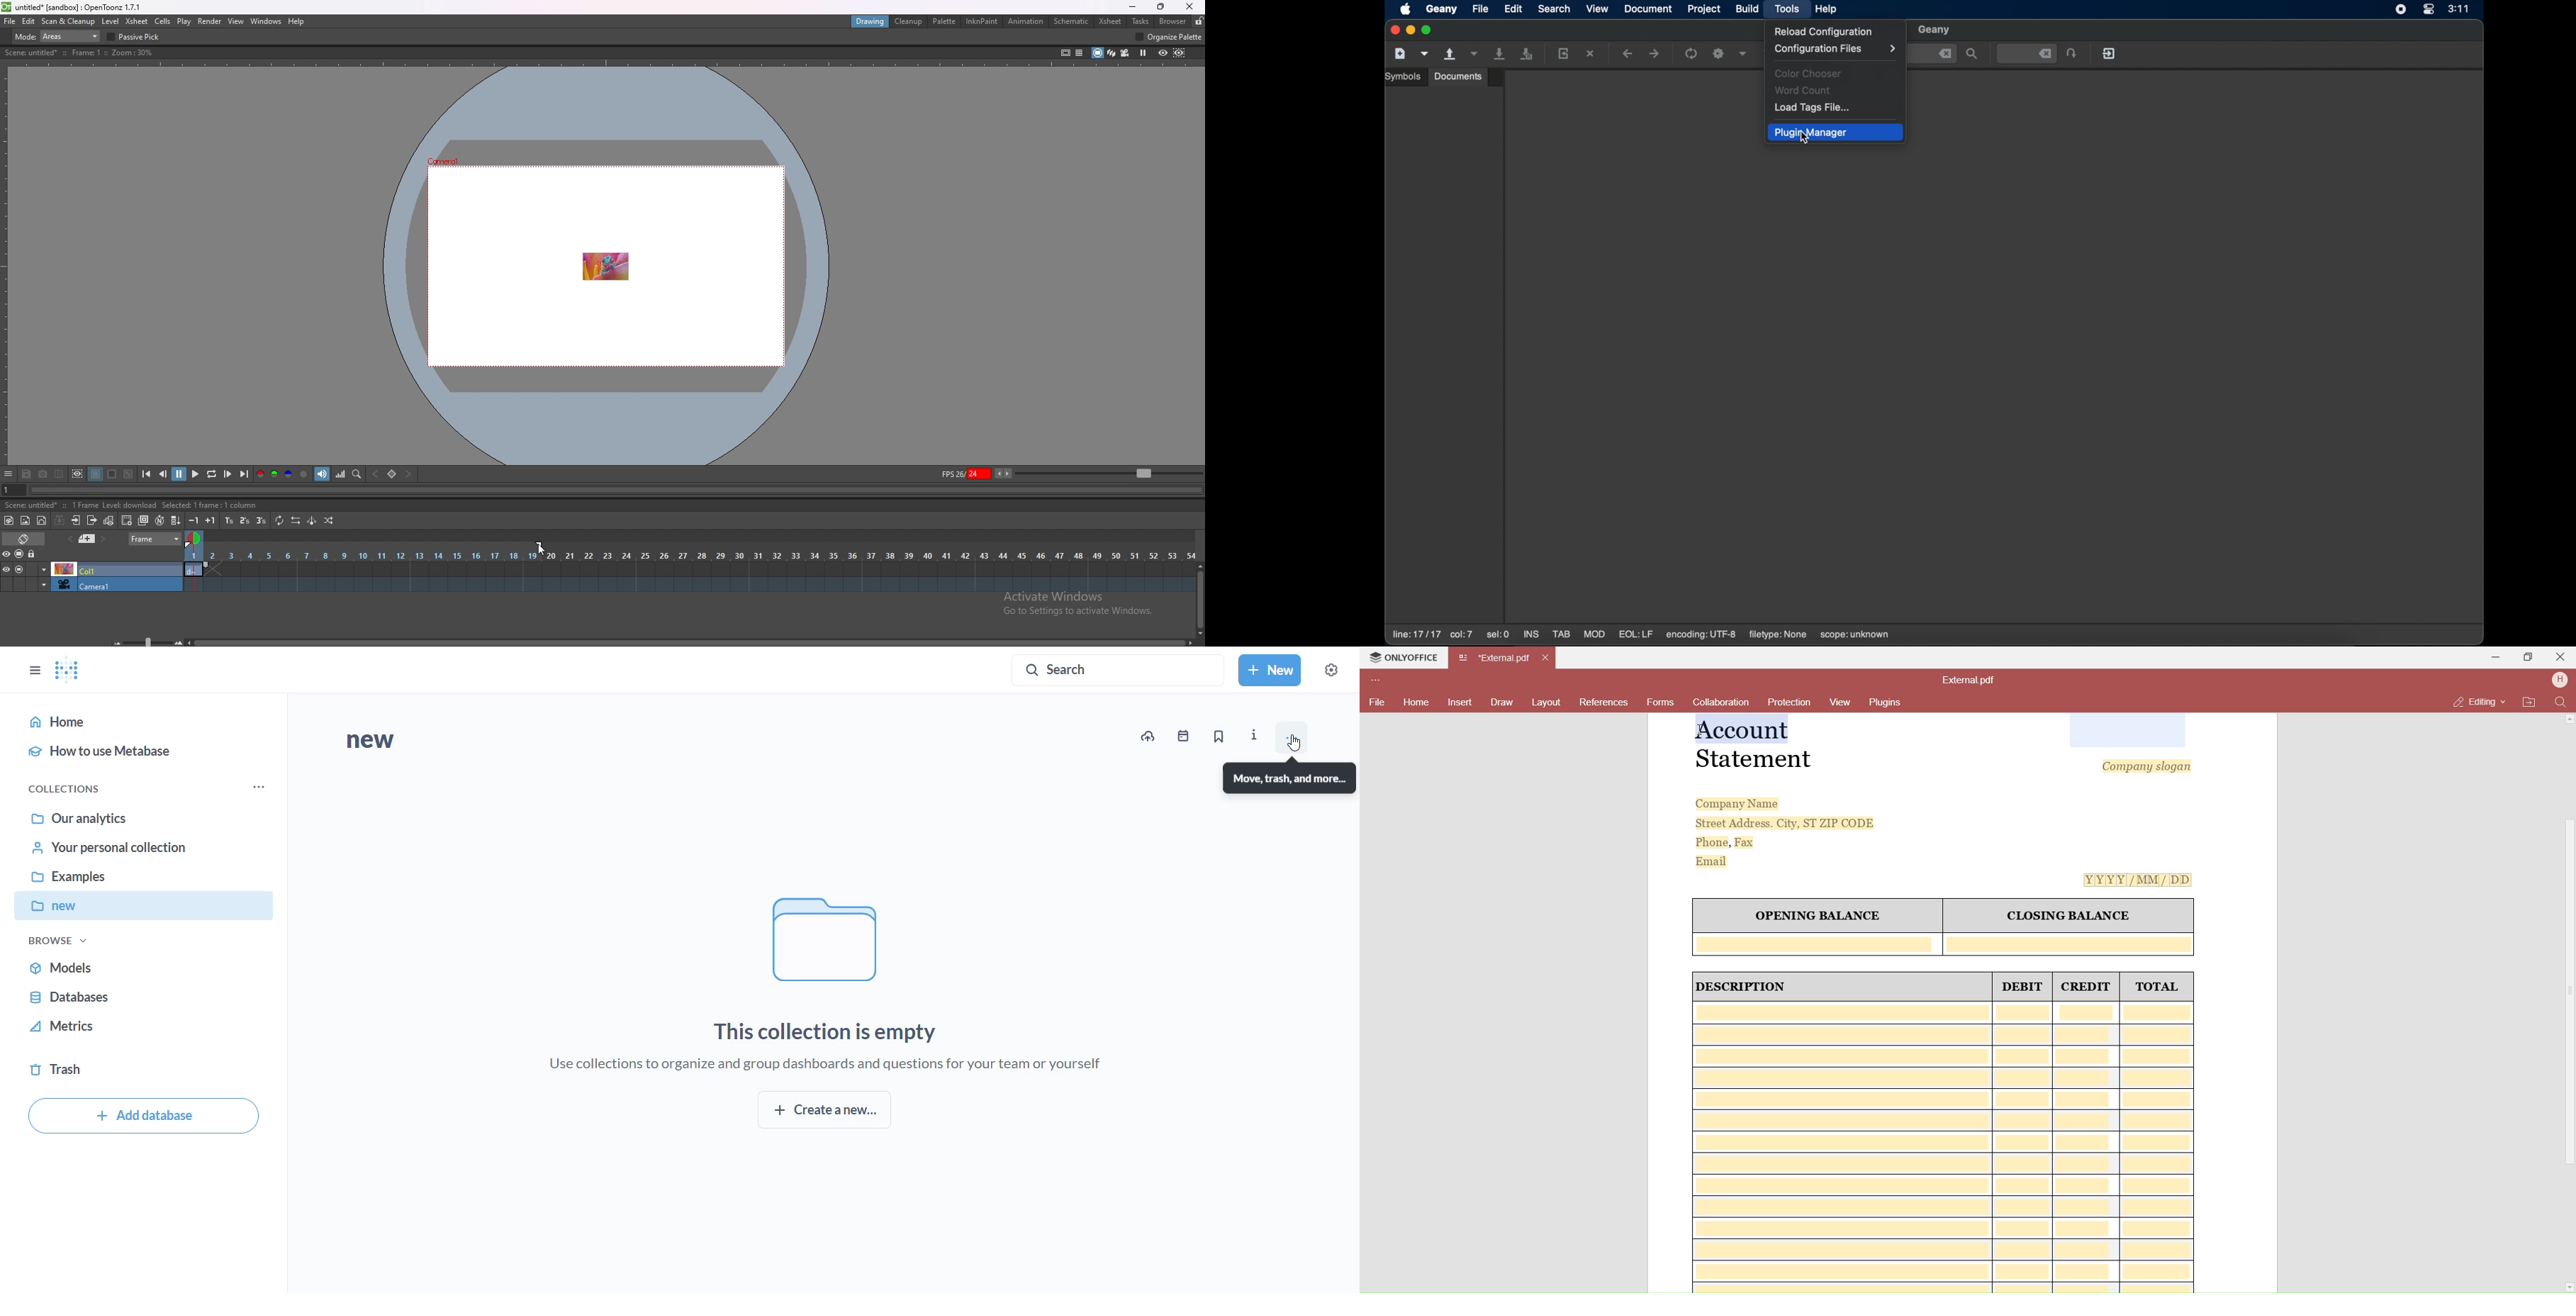  I want to click on help, so click(1827, 9).